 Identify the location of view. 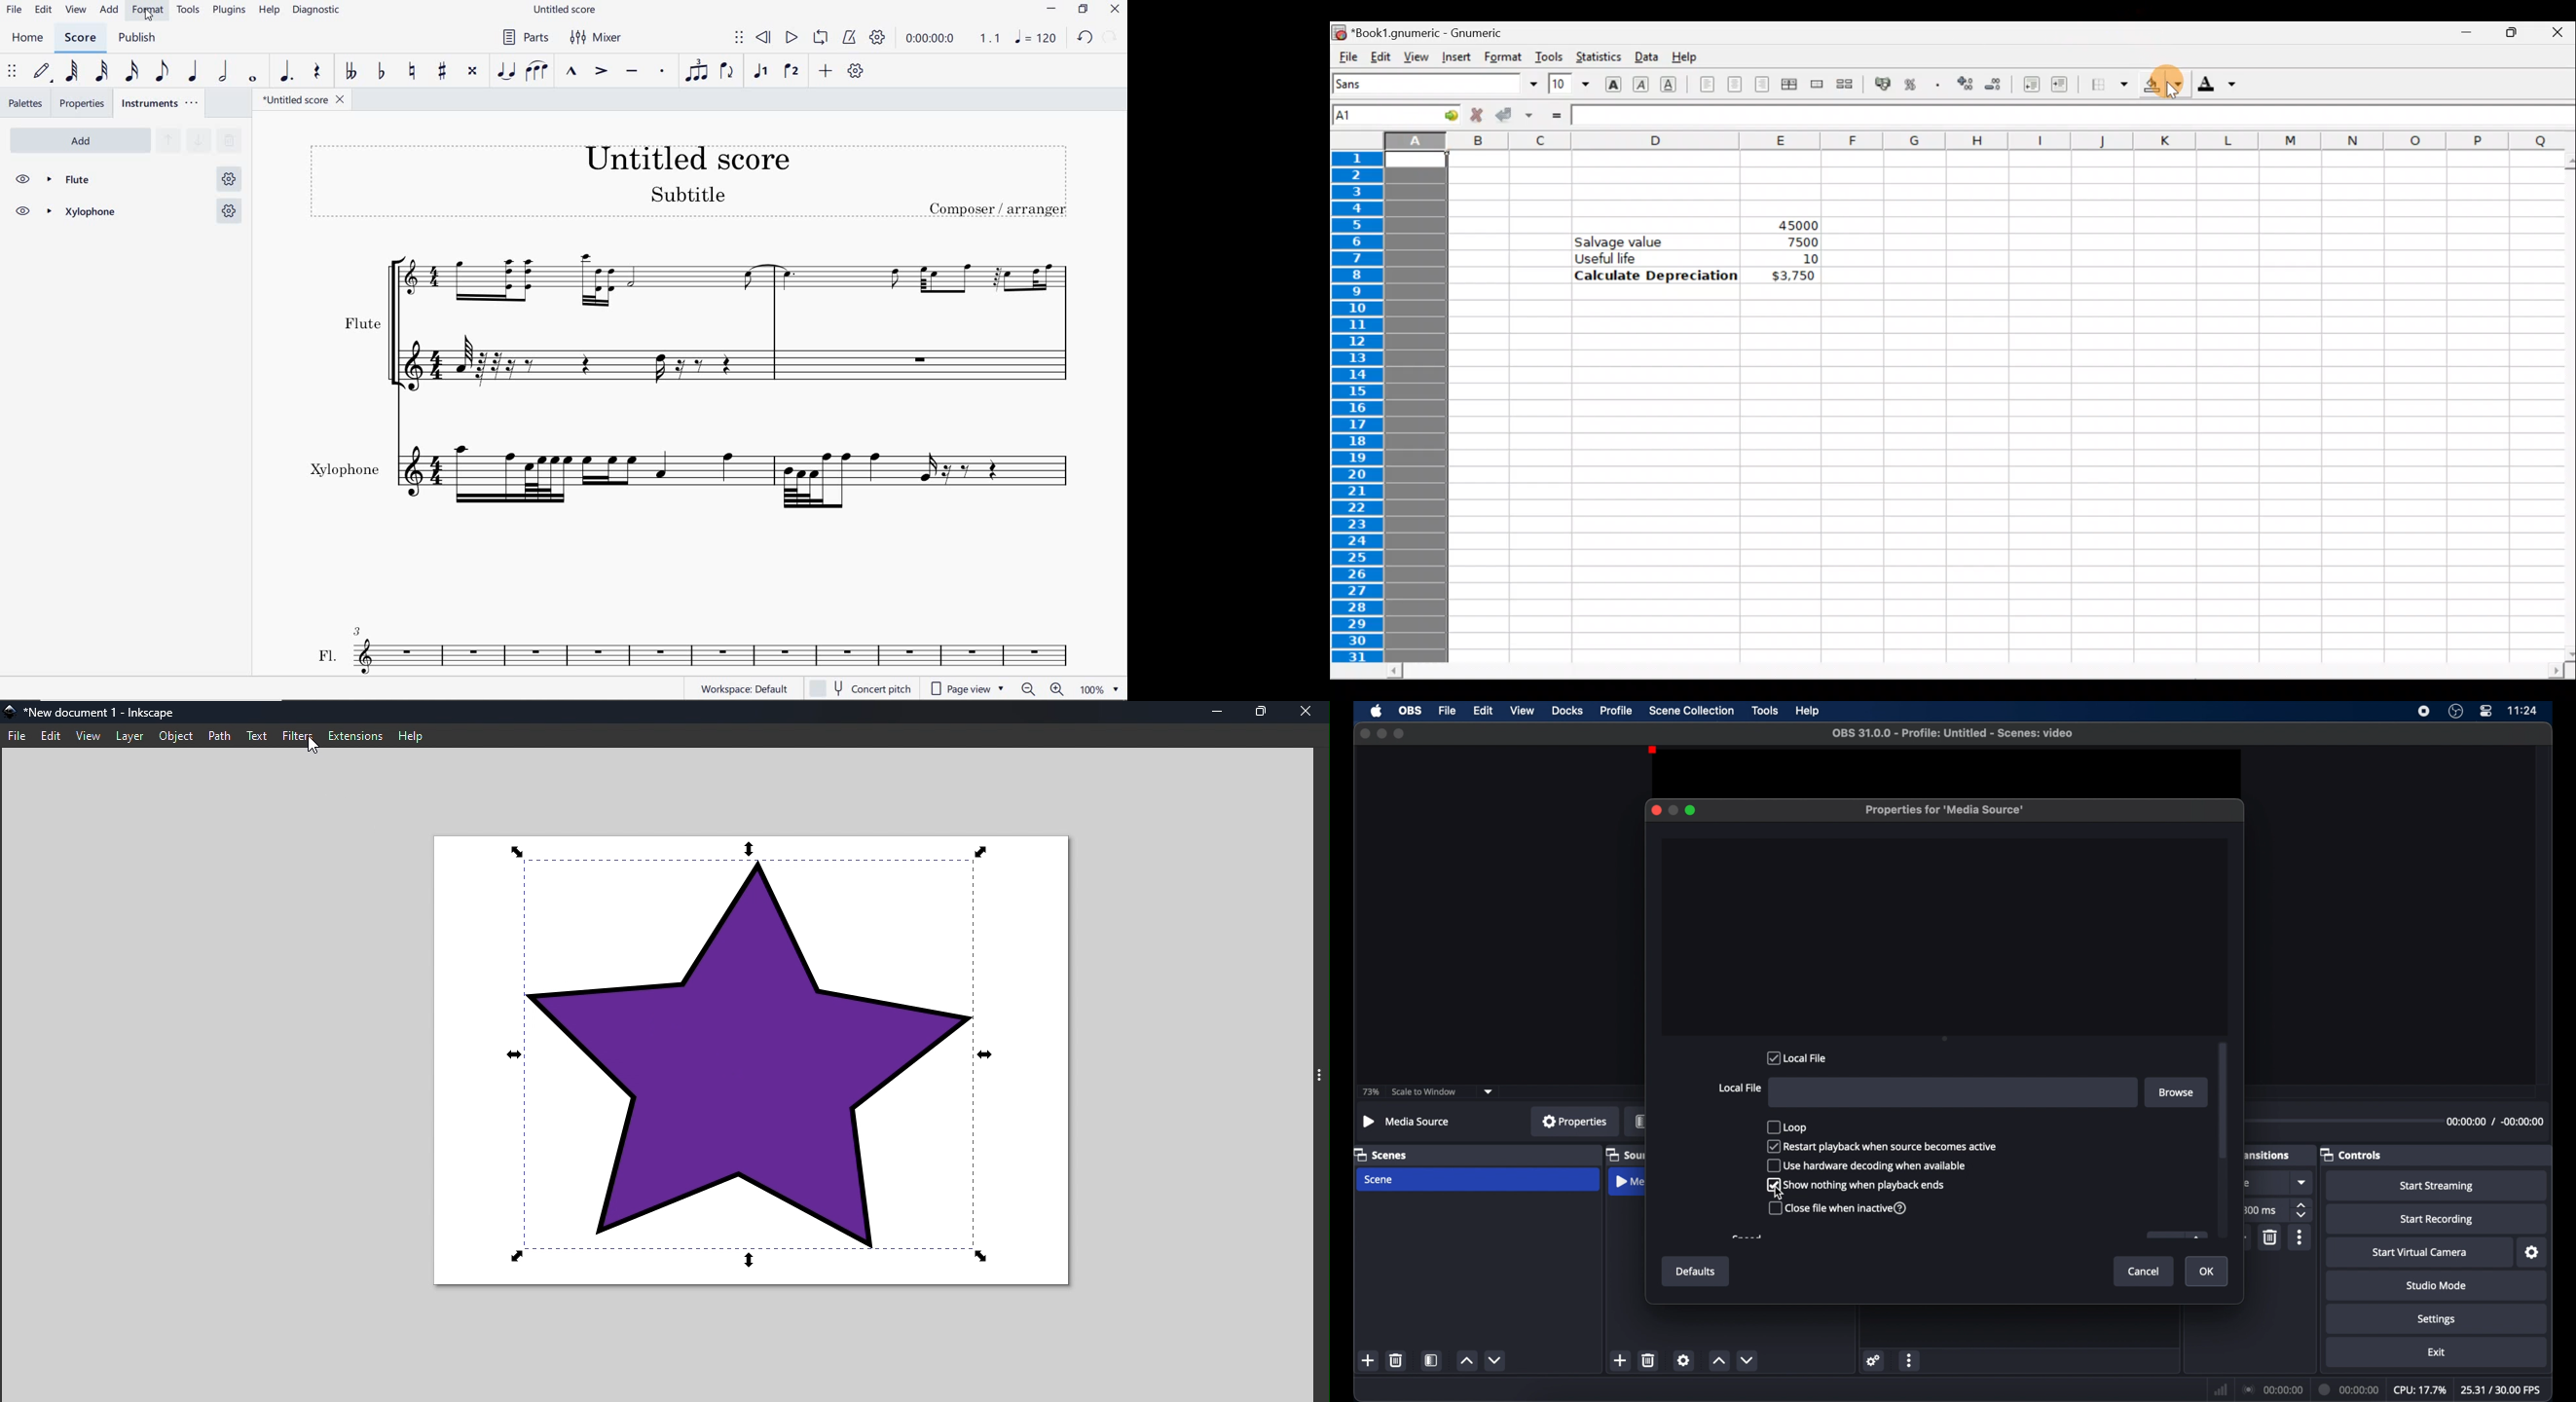
(1523, 711).